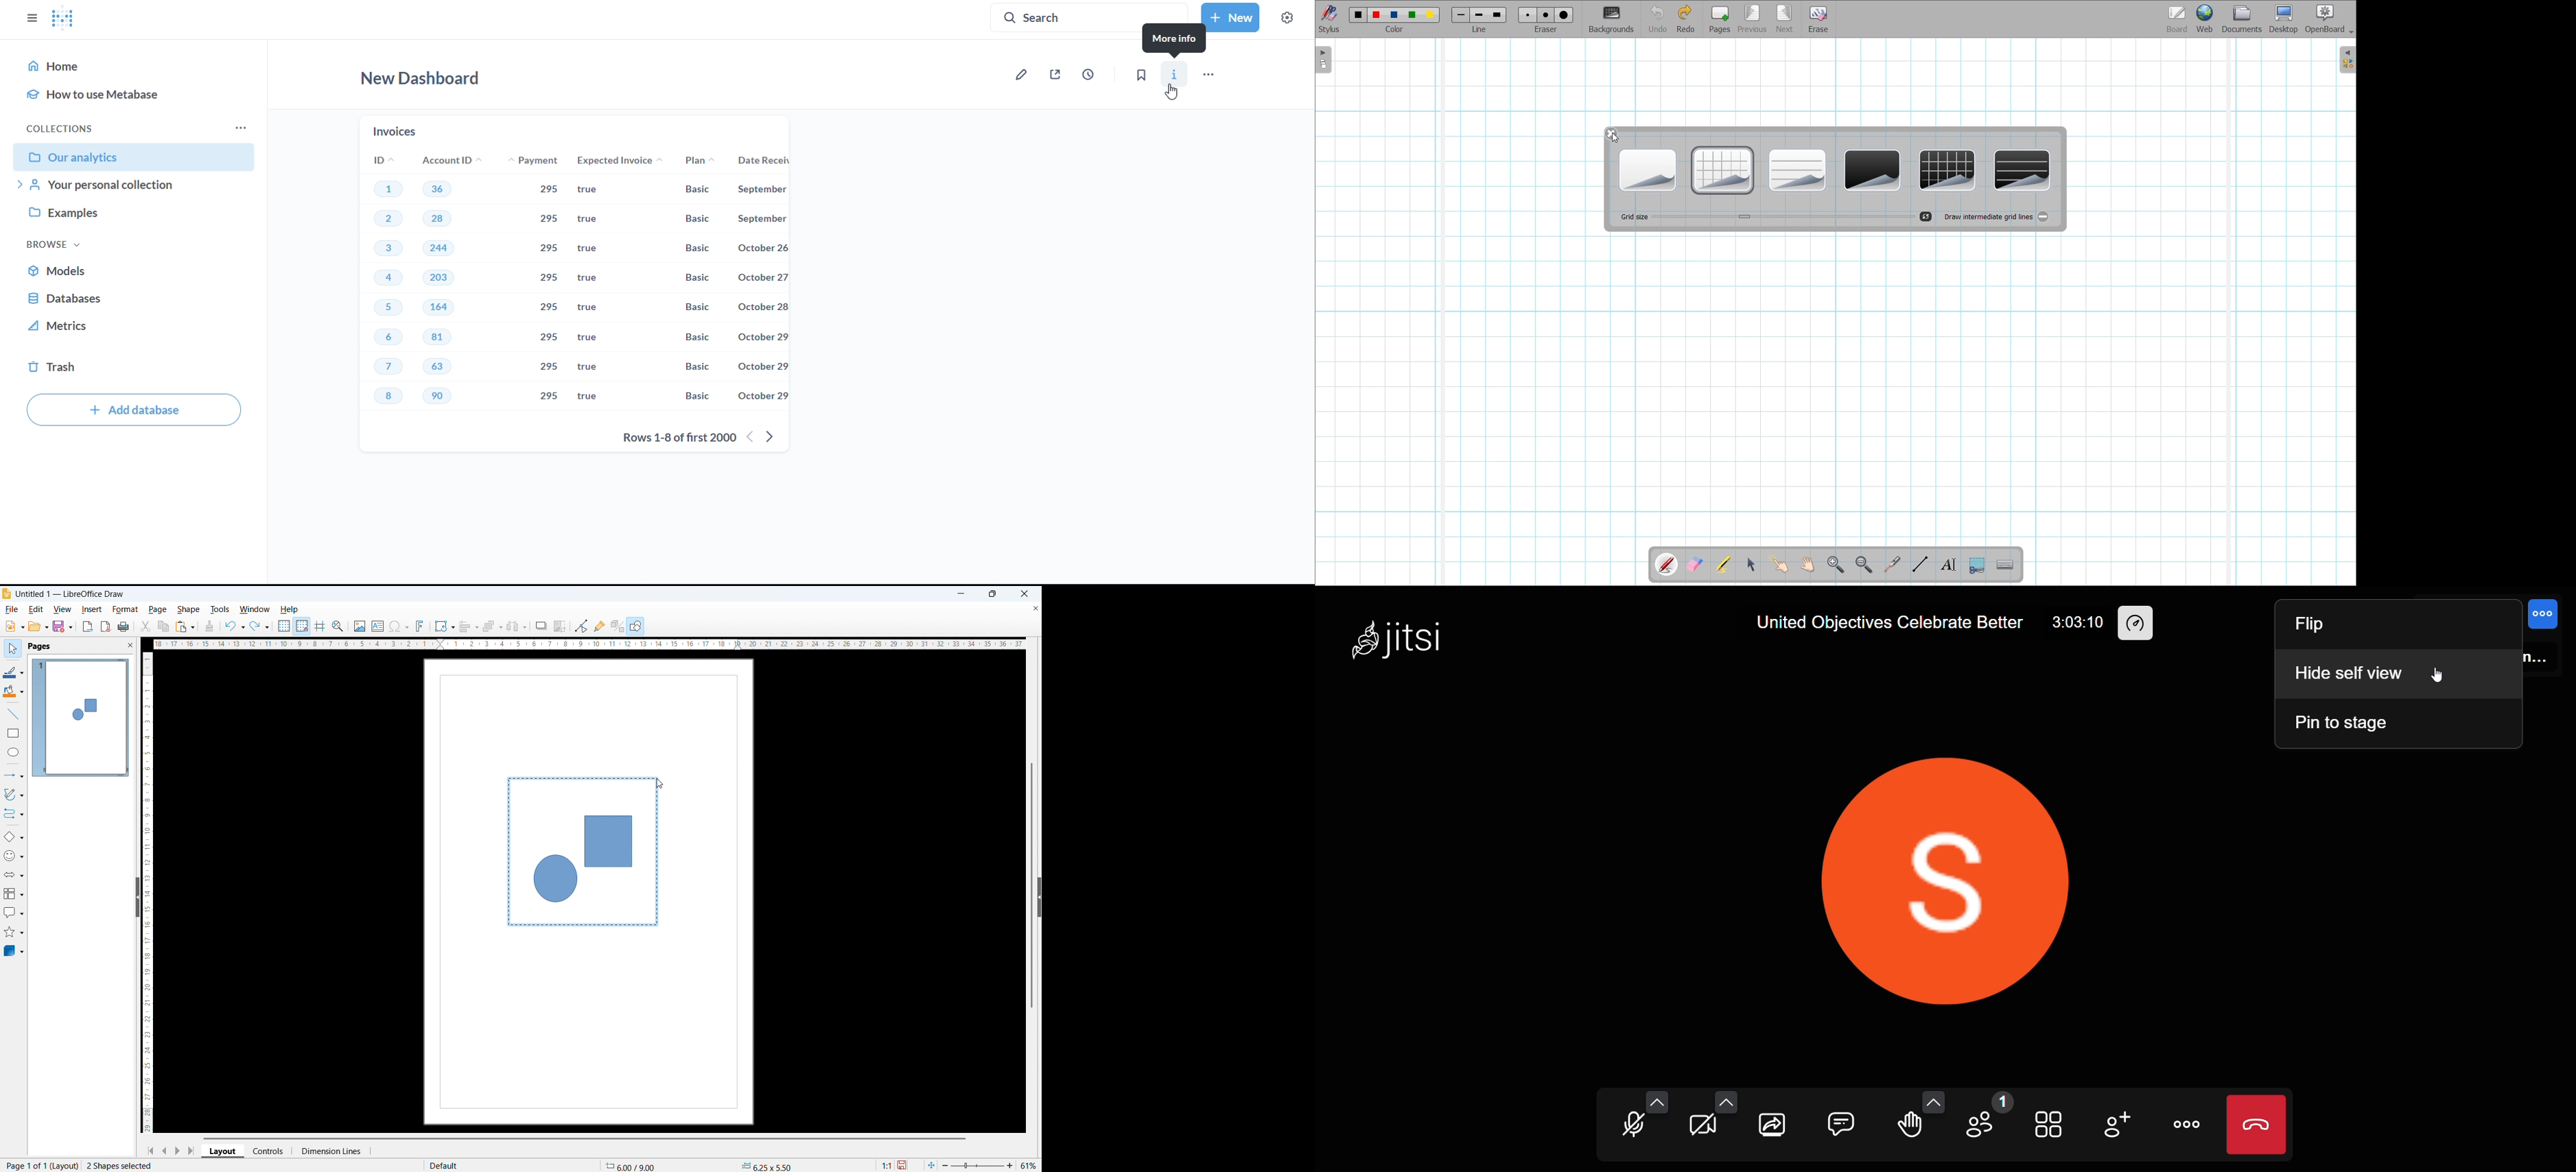 Image resolution: width=2576 pixels, height=1176 pixels. Describe the element at coordinates (2312, 628) in the screenshot. I see `flip` at that location.